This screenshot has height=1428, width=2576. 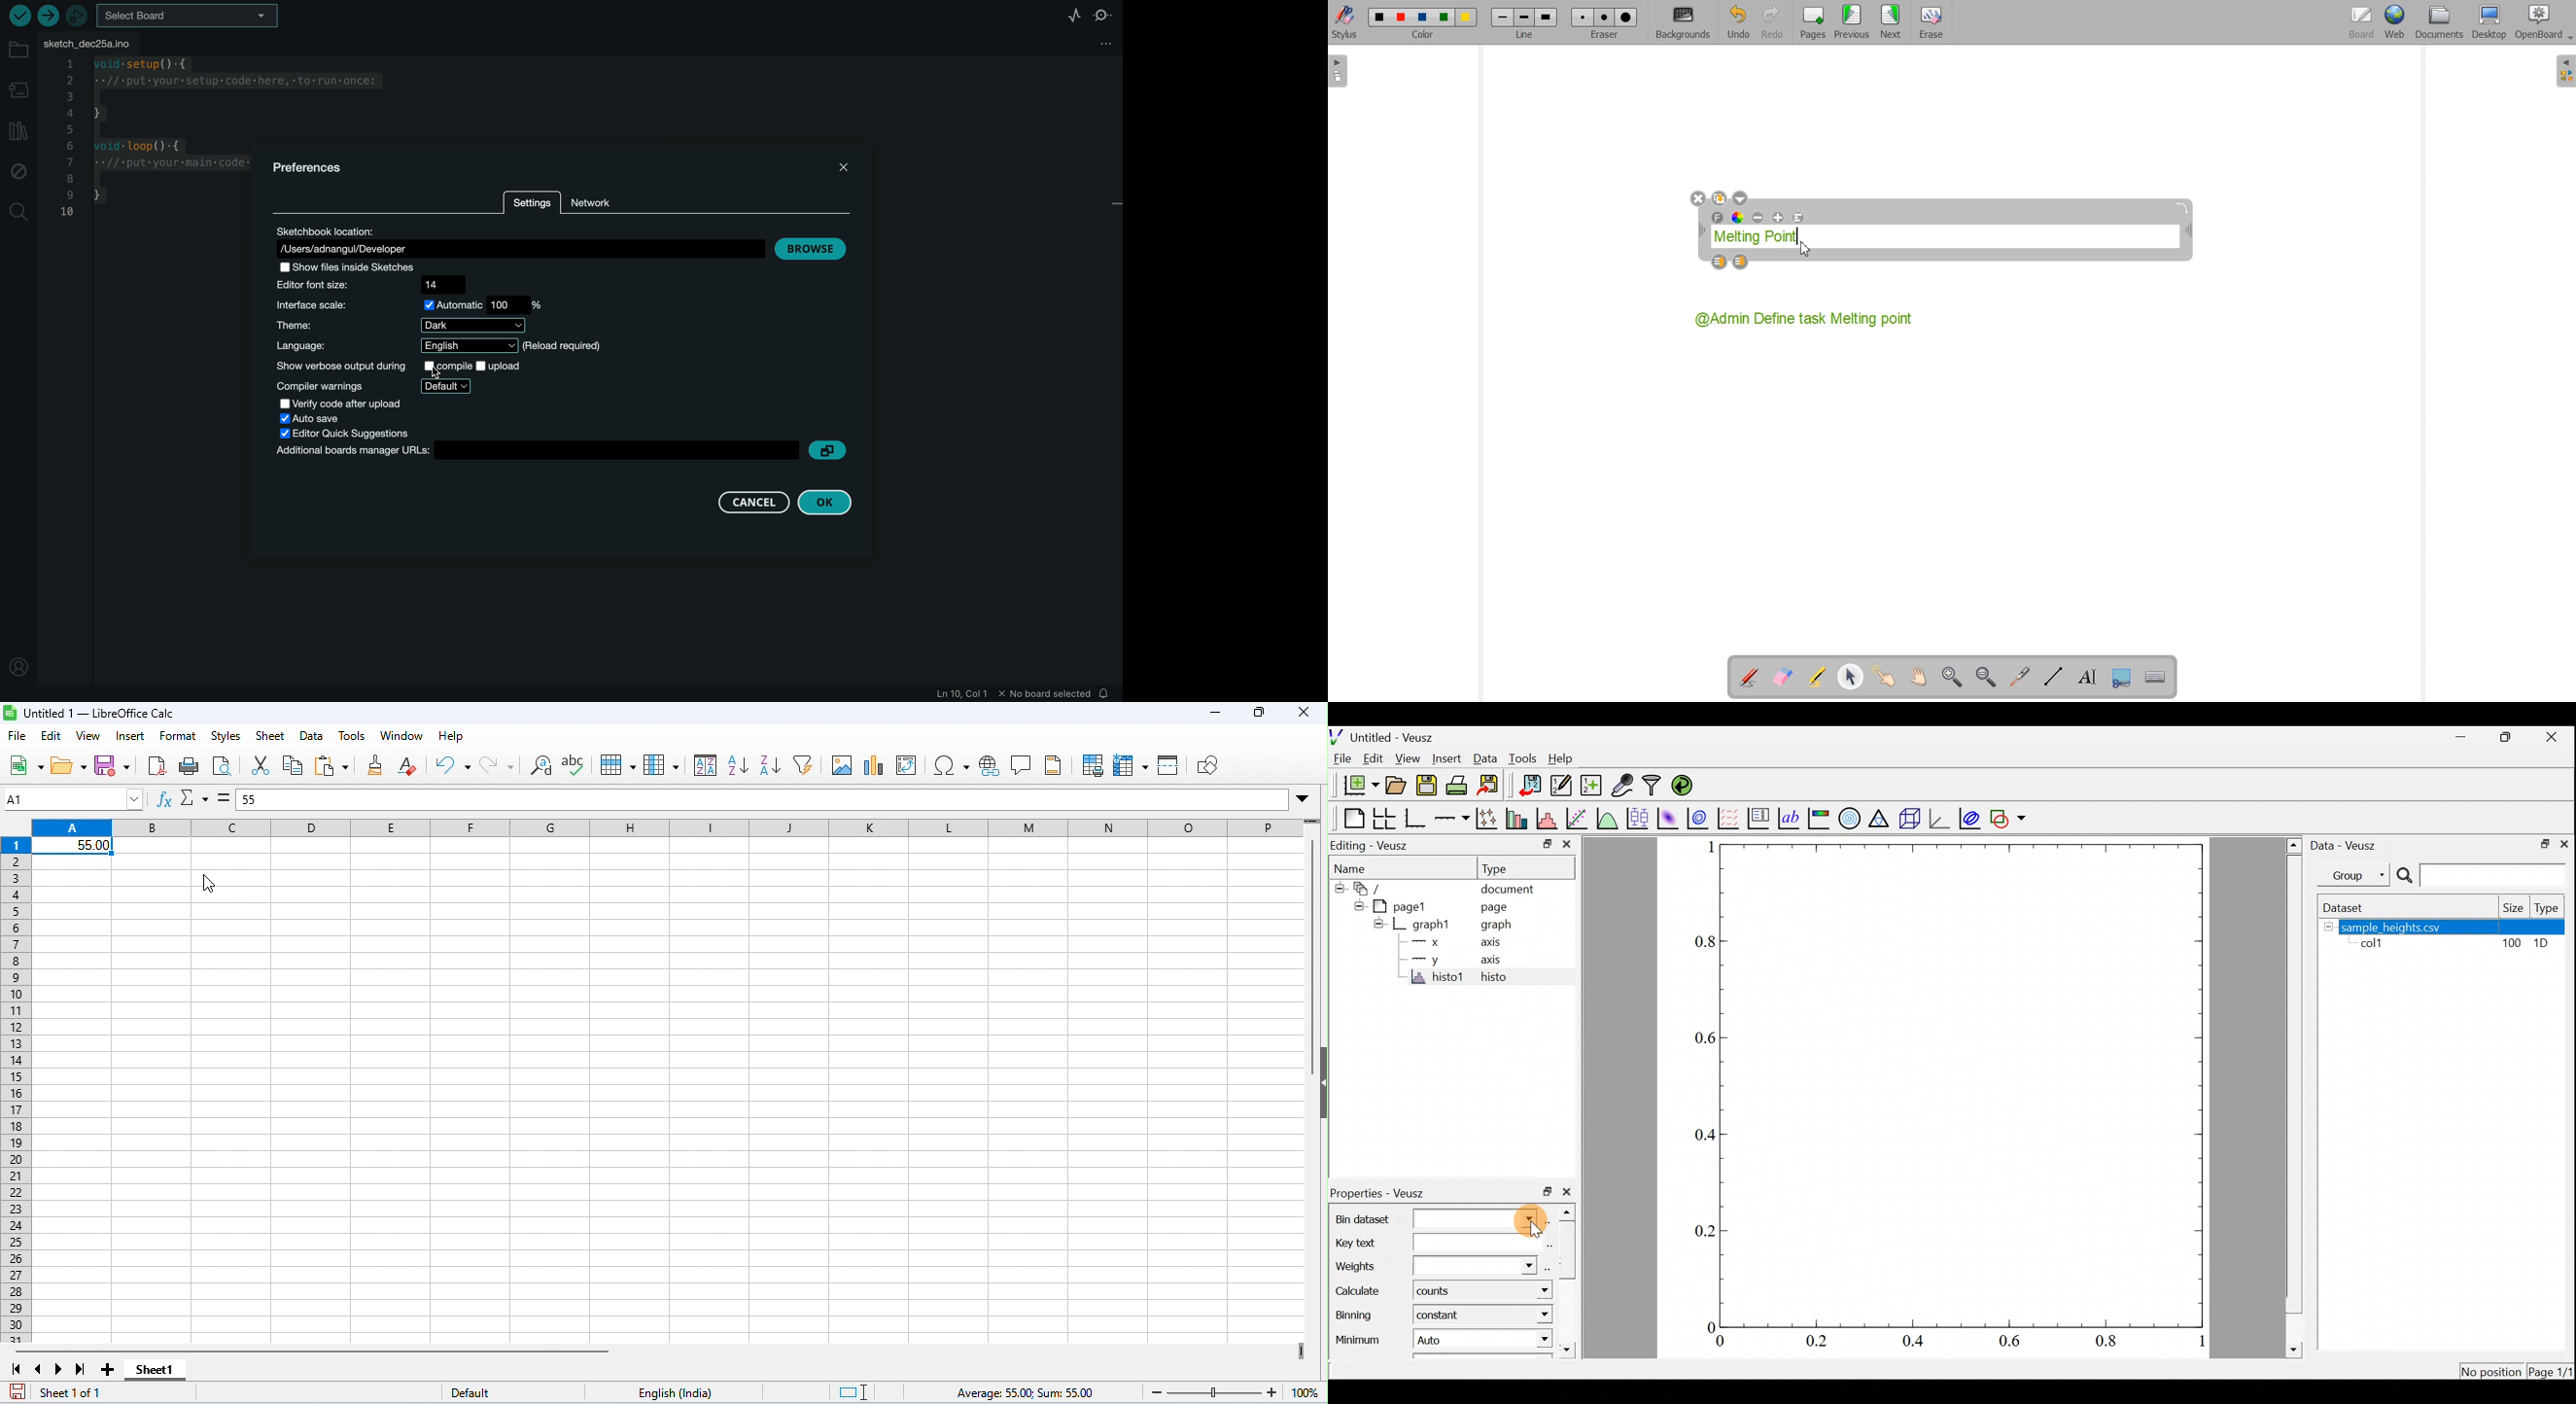 I want to click on styles, so click(x=226, y=735).